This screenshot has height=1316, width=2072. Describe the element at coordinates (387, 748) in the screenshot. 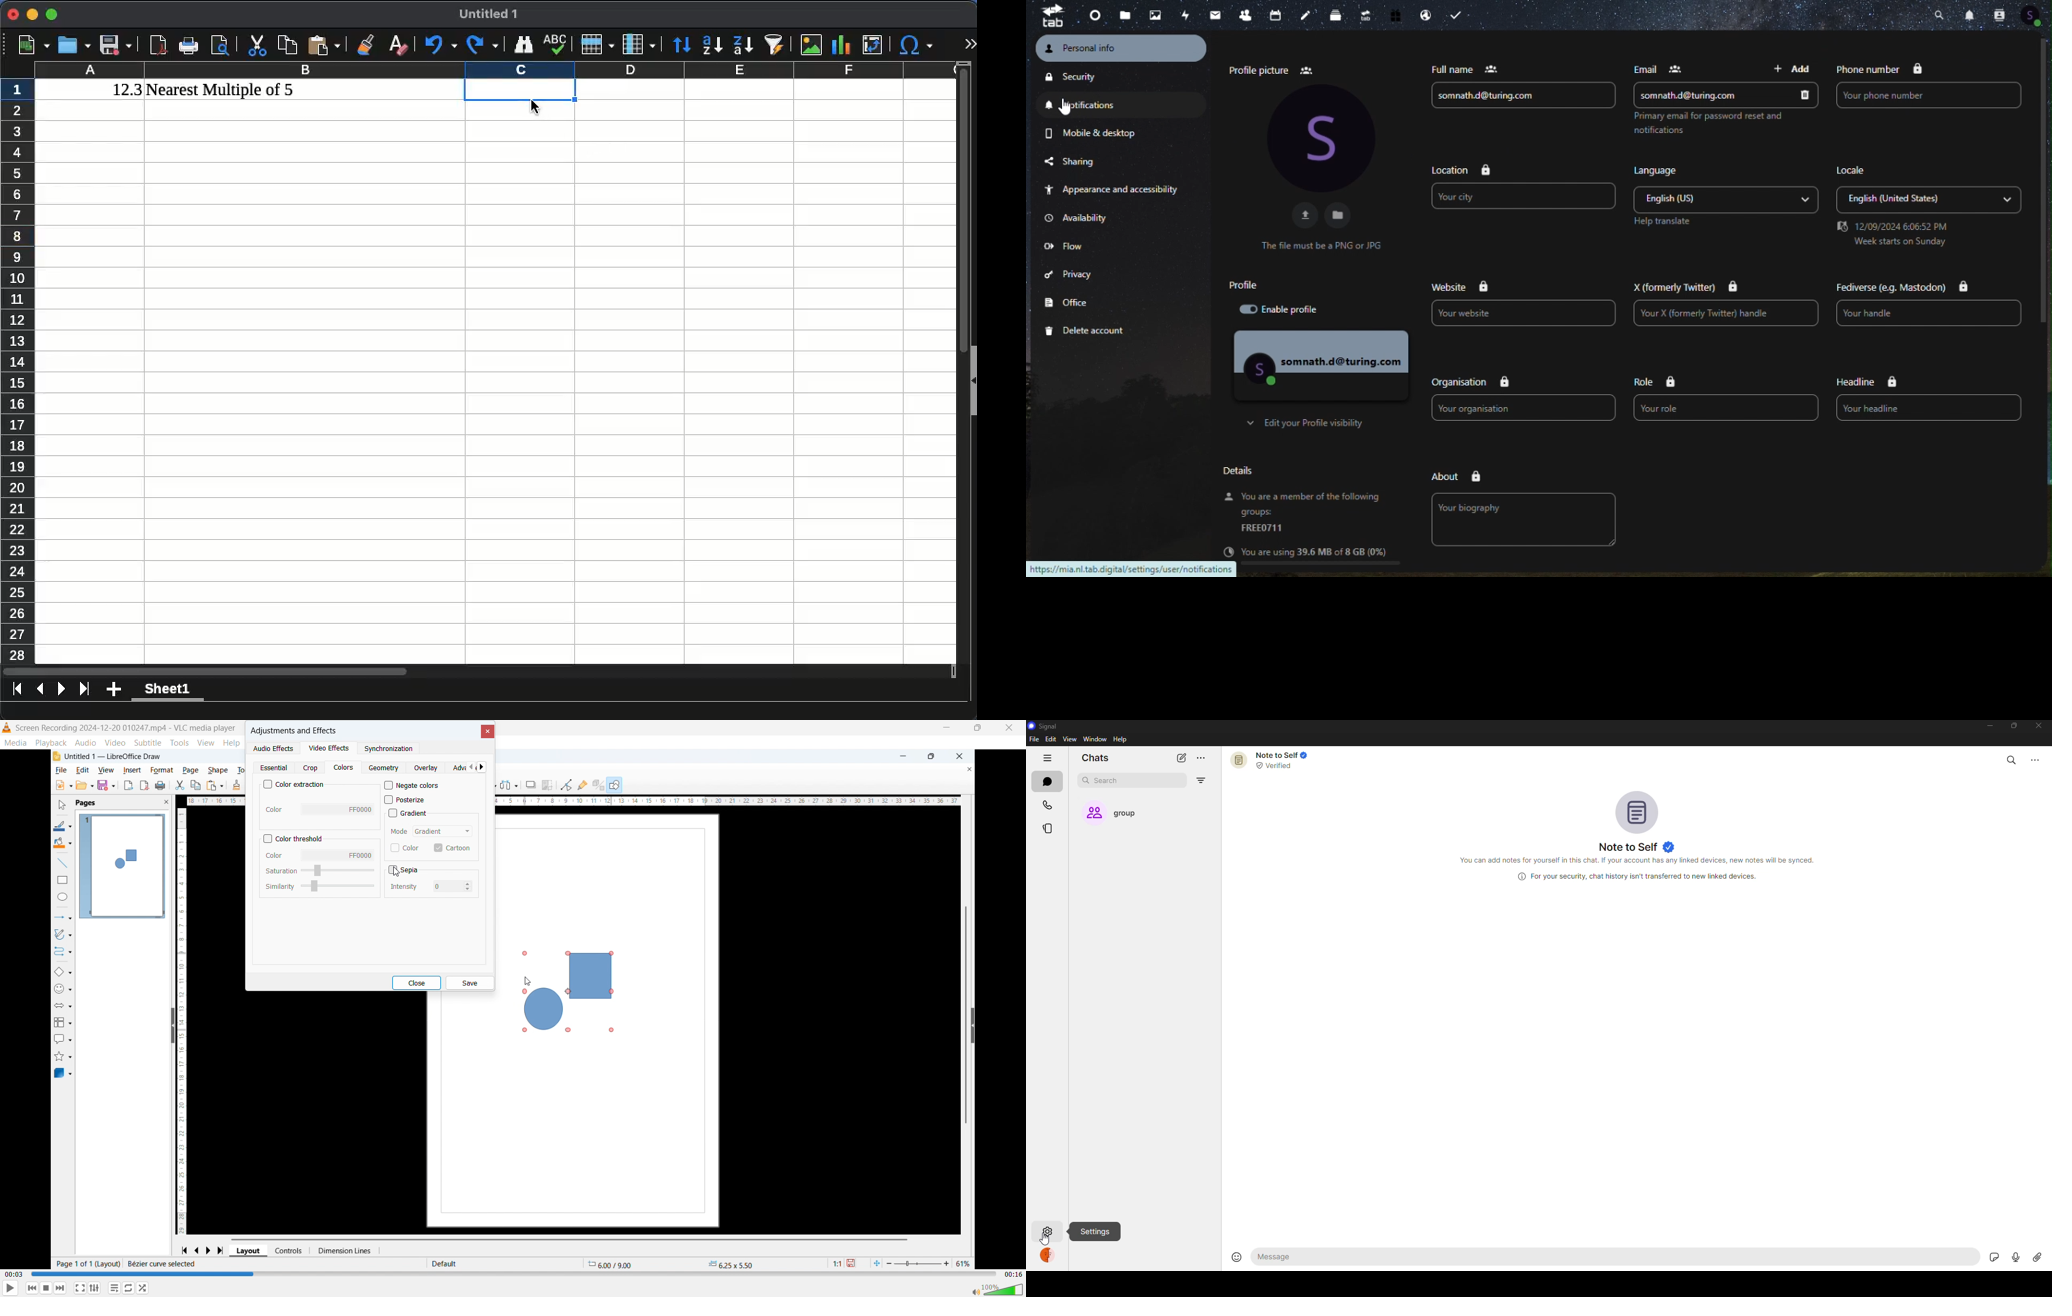

I see `synchronisation ` at that location.